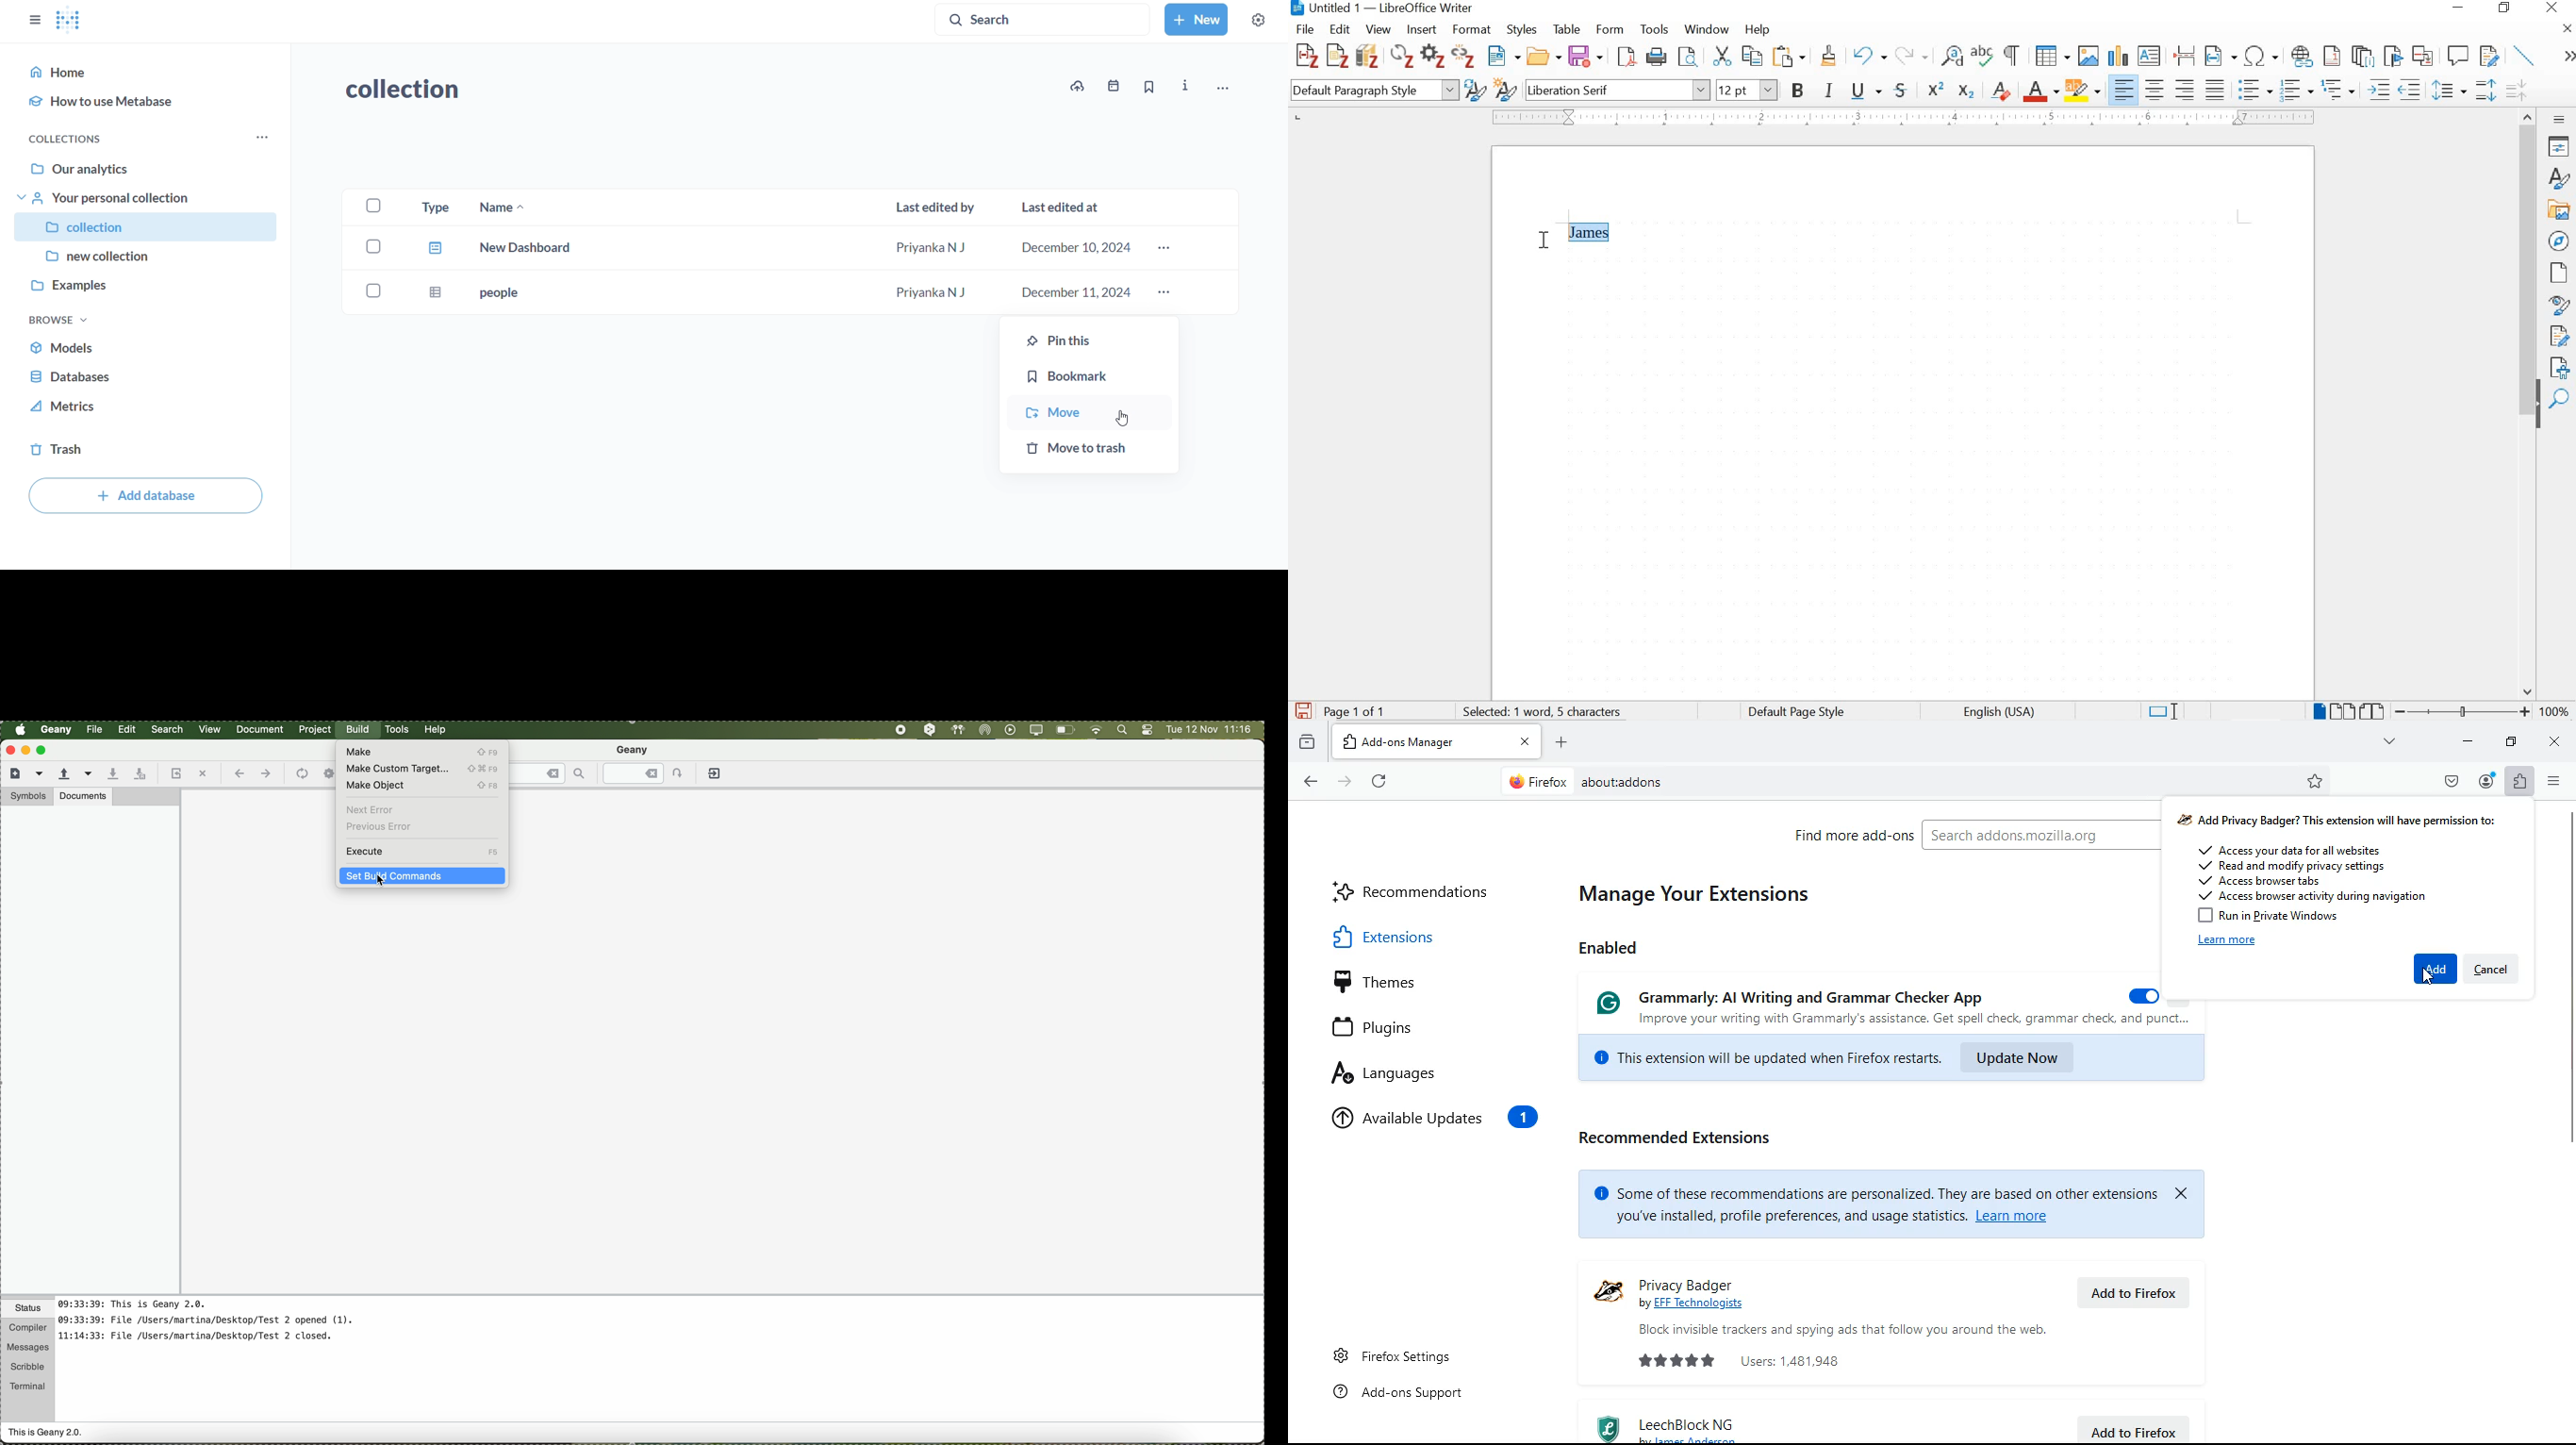  What do you see at coordinates (1904, 90) in the screenshot?
I see `strikethrough` at bounding box center [1904, 90].